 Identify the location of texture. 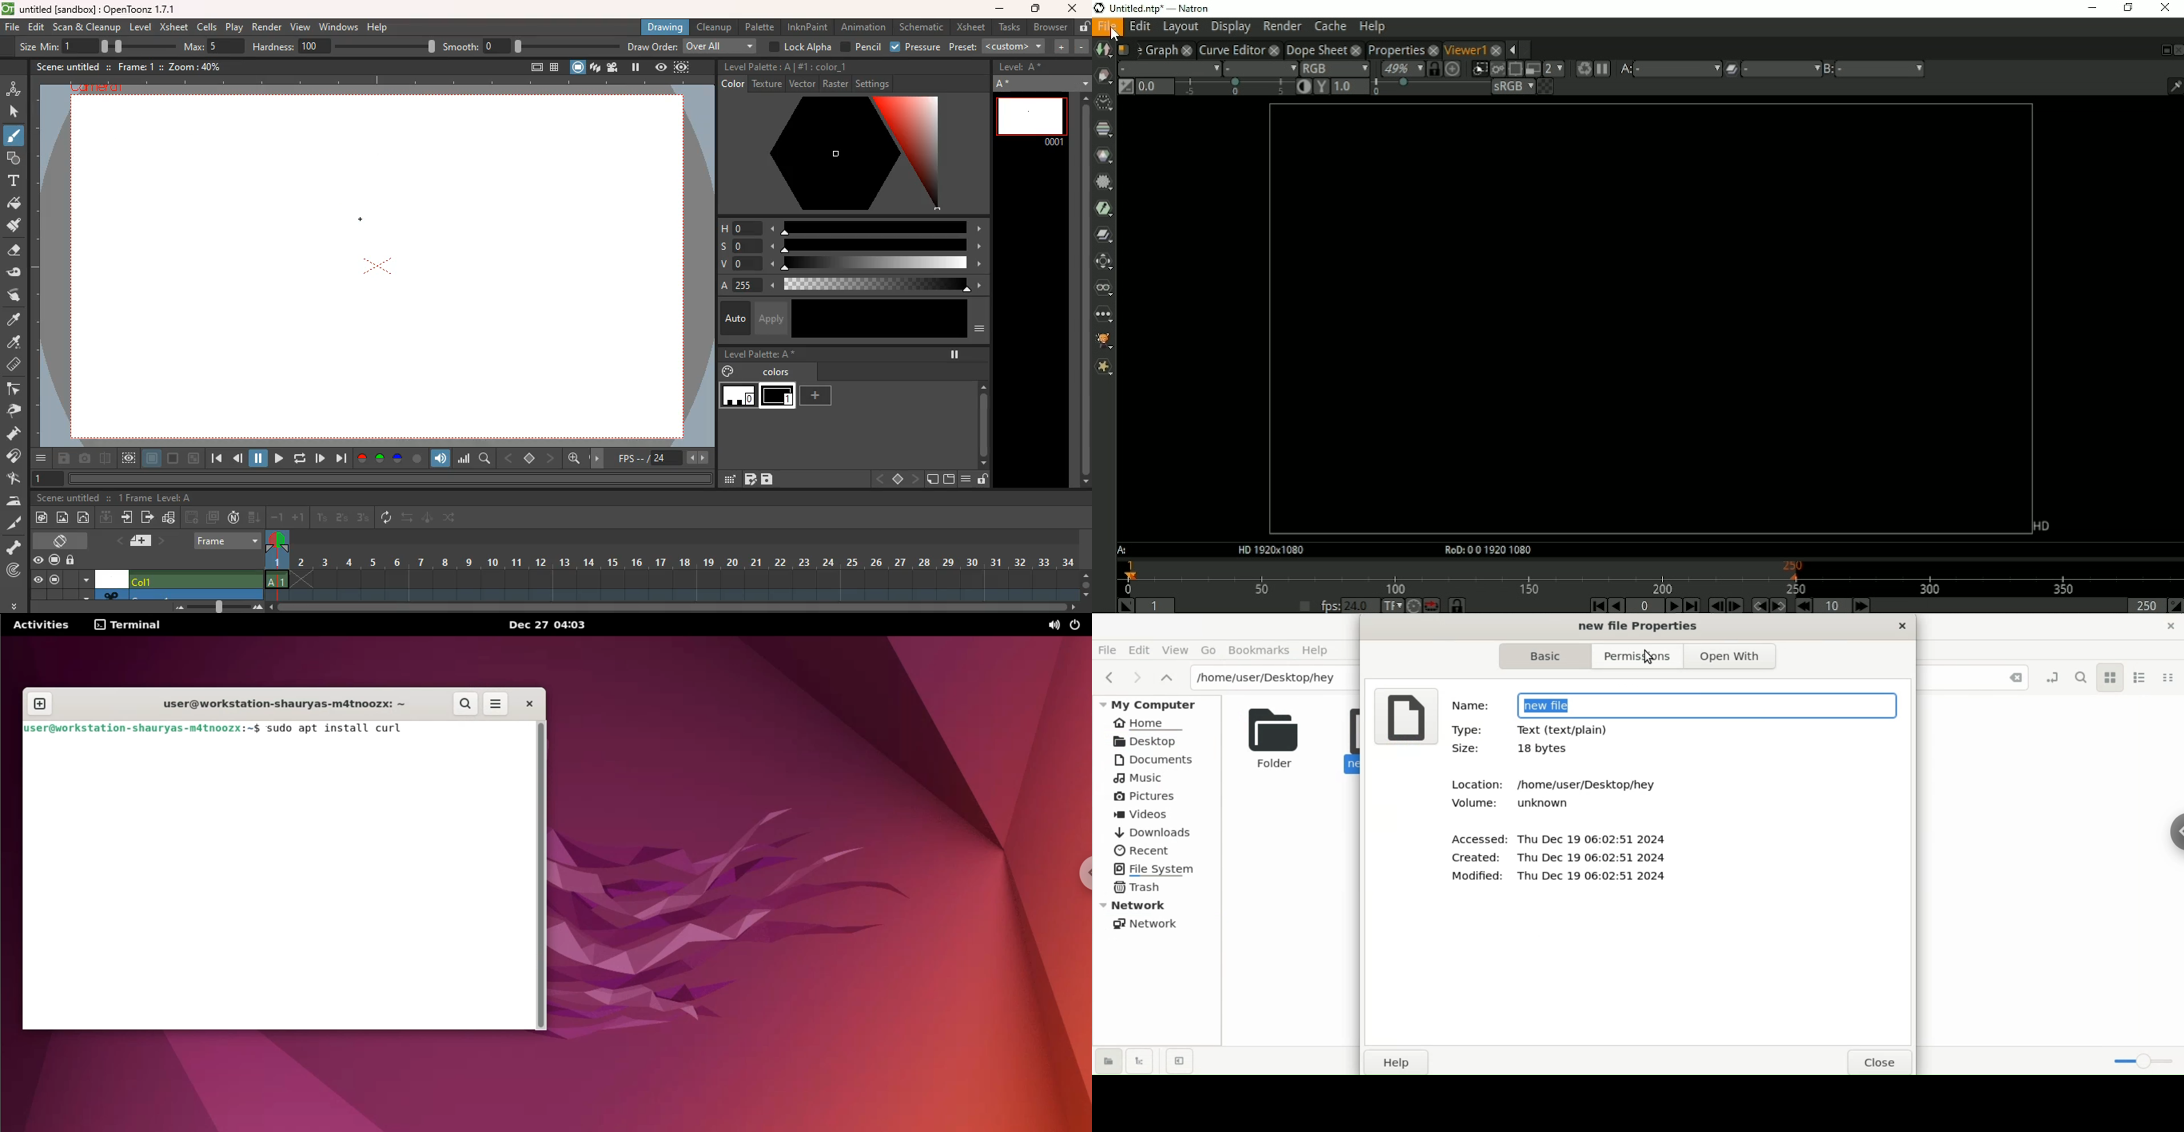
(767, 85).